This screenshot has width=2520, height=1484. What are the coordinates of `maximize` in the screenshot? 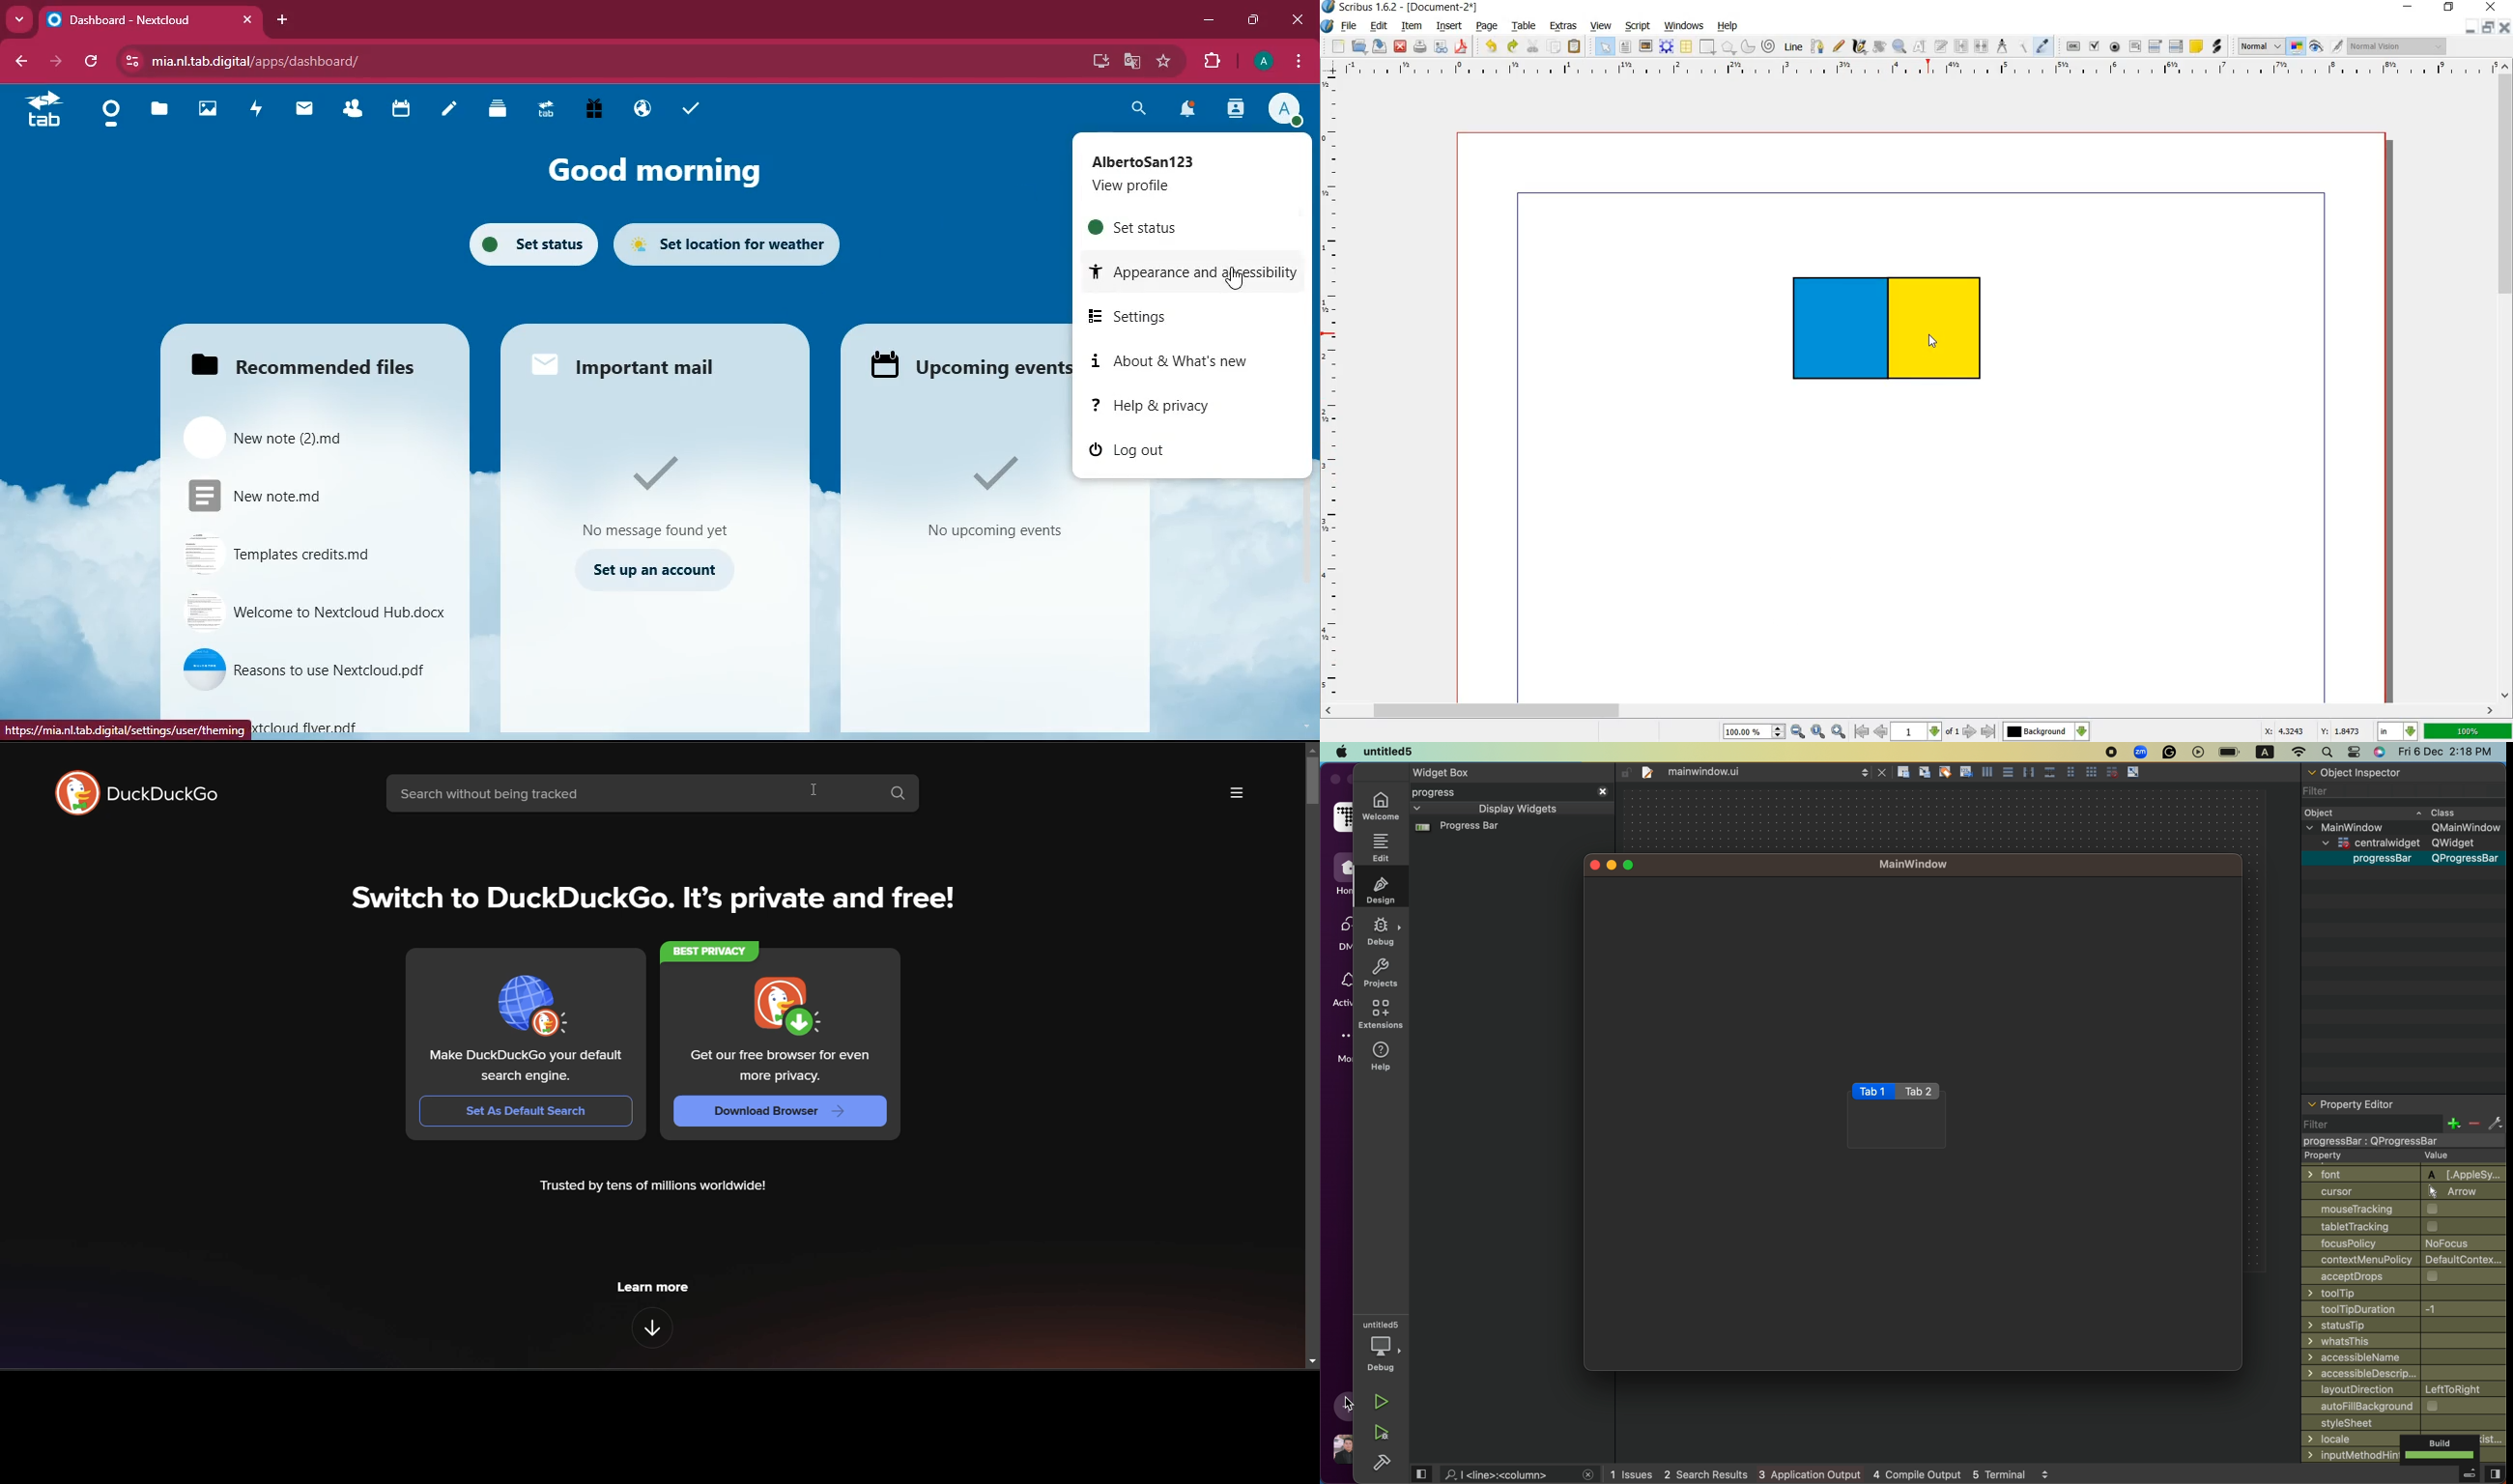 It's located at (1253, 21).